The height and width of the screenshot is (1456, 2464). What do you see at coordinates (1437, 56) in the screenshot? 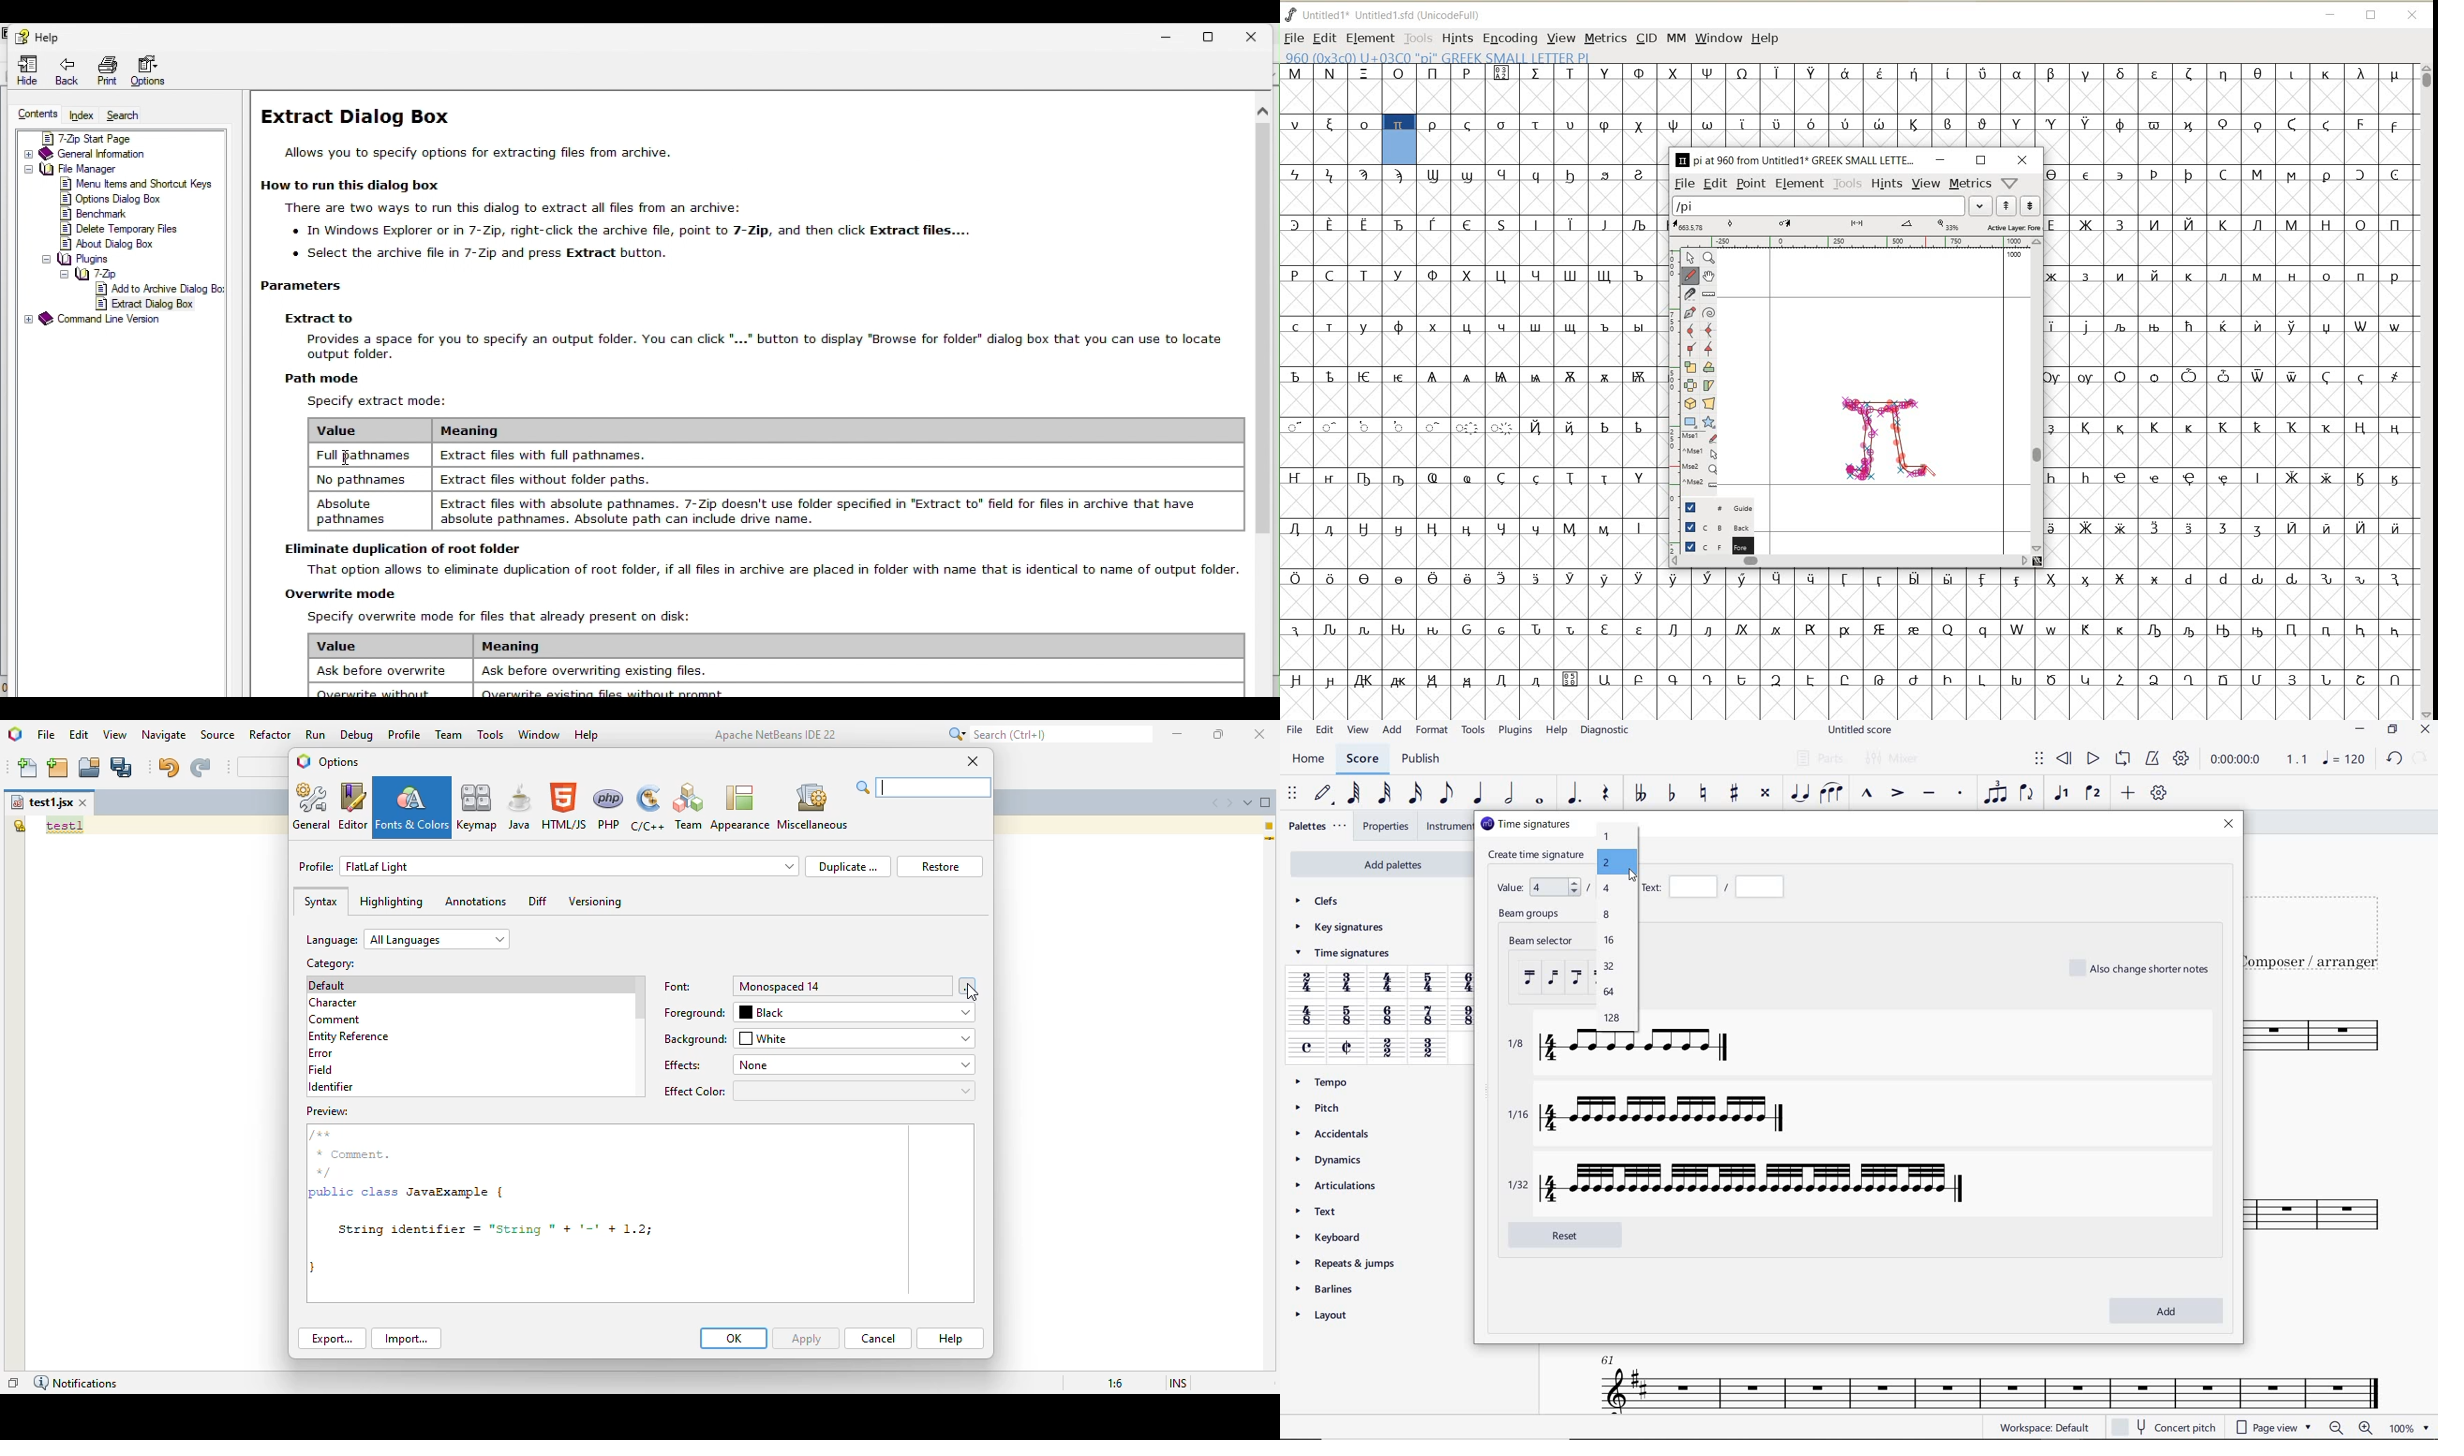
I see `GLYPHY INFO` at bounding box center [1437, 56].